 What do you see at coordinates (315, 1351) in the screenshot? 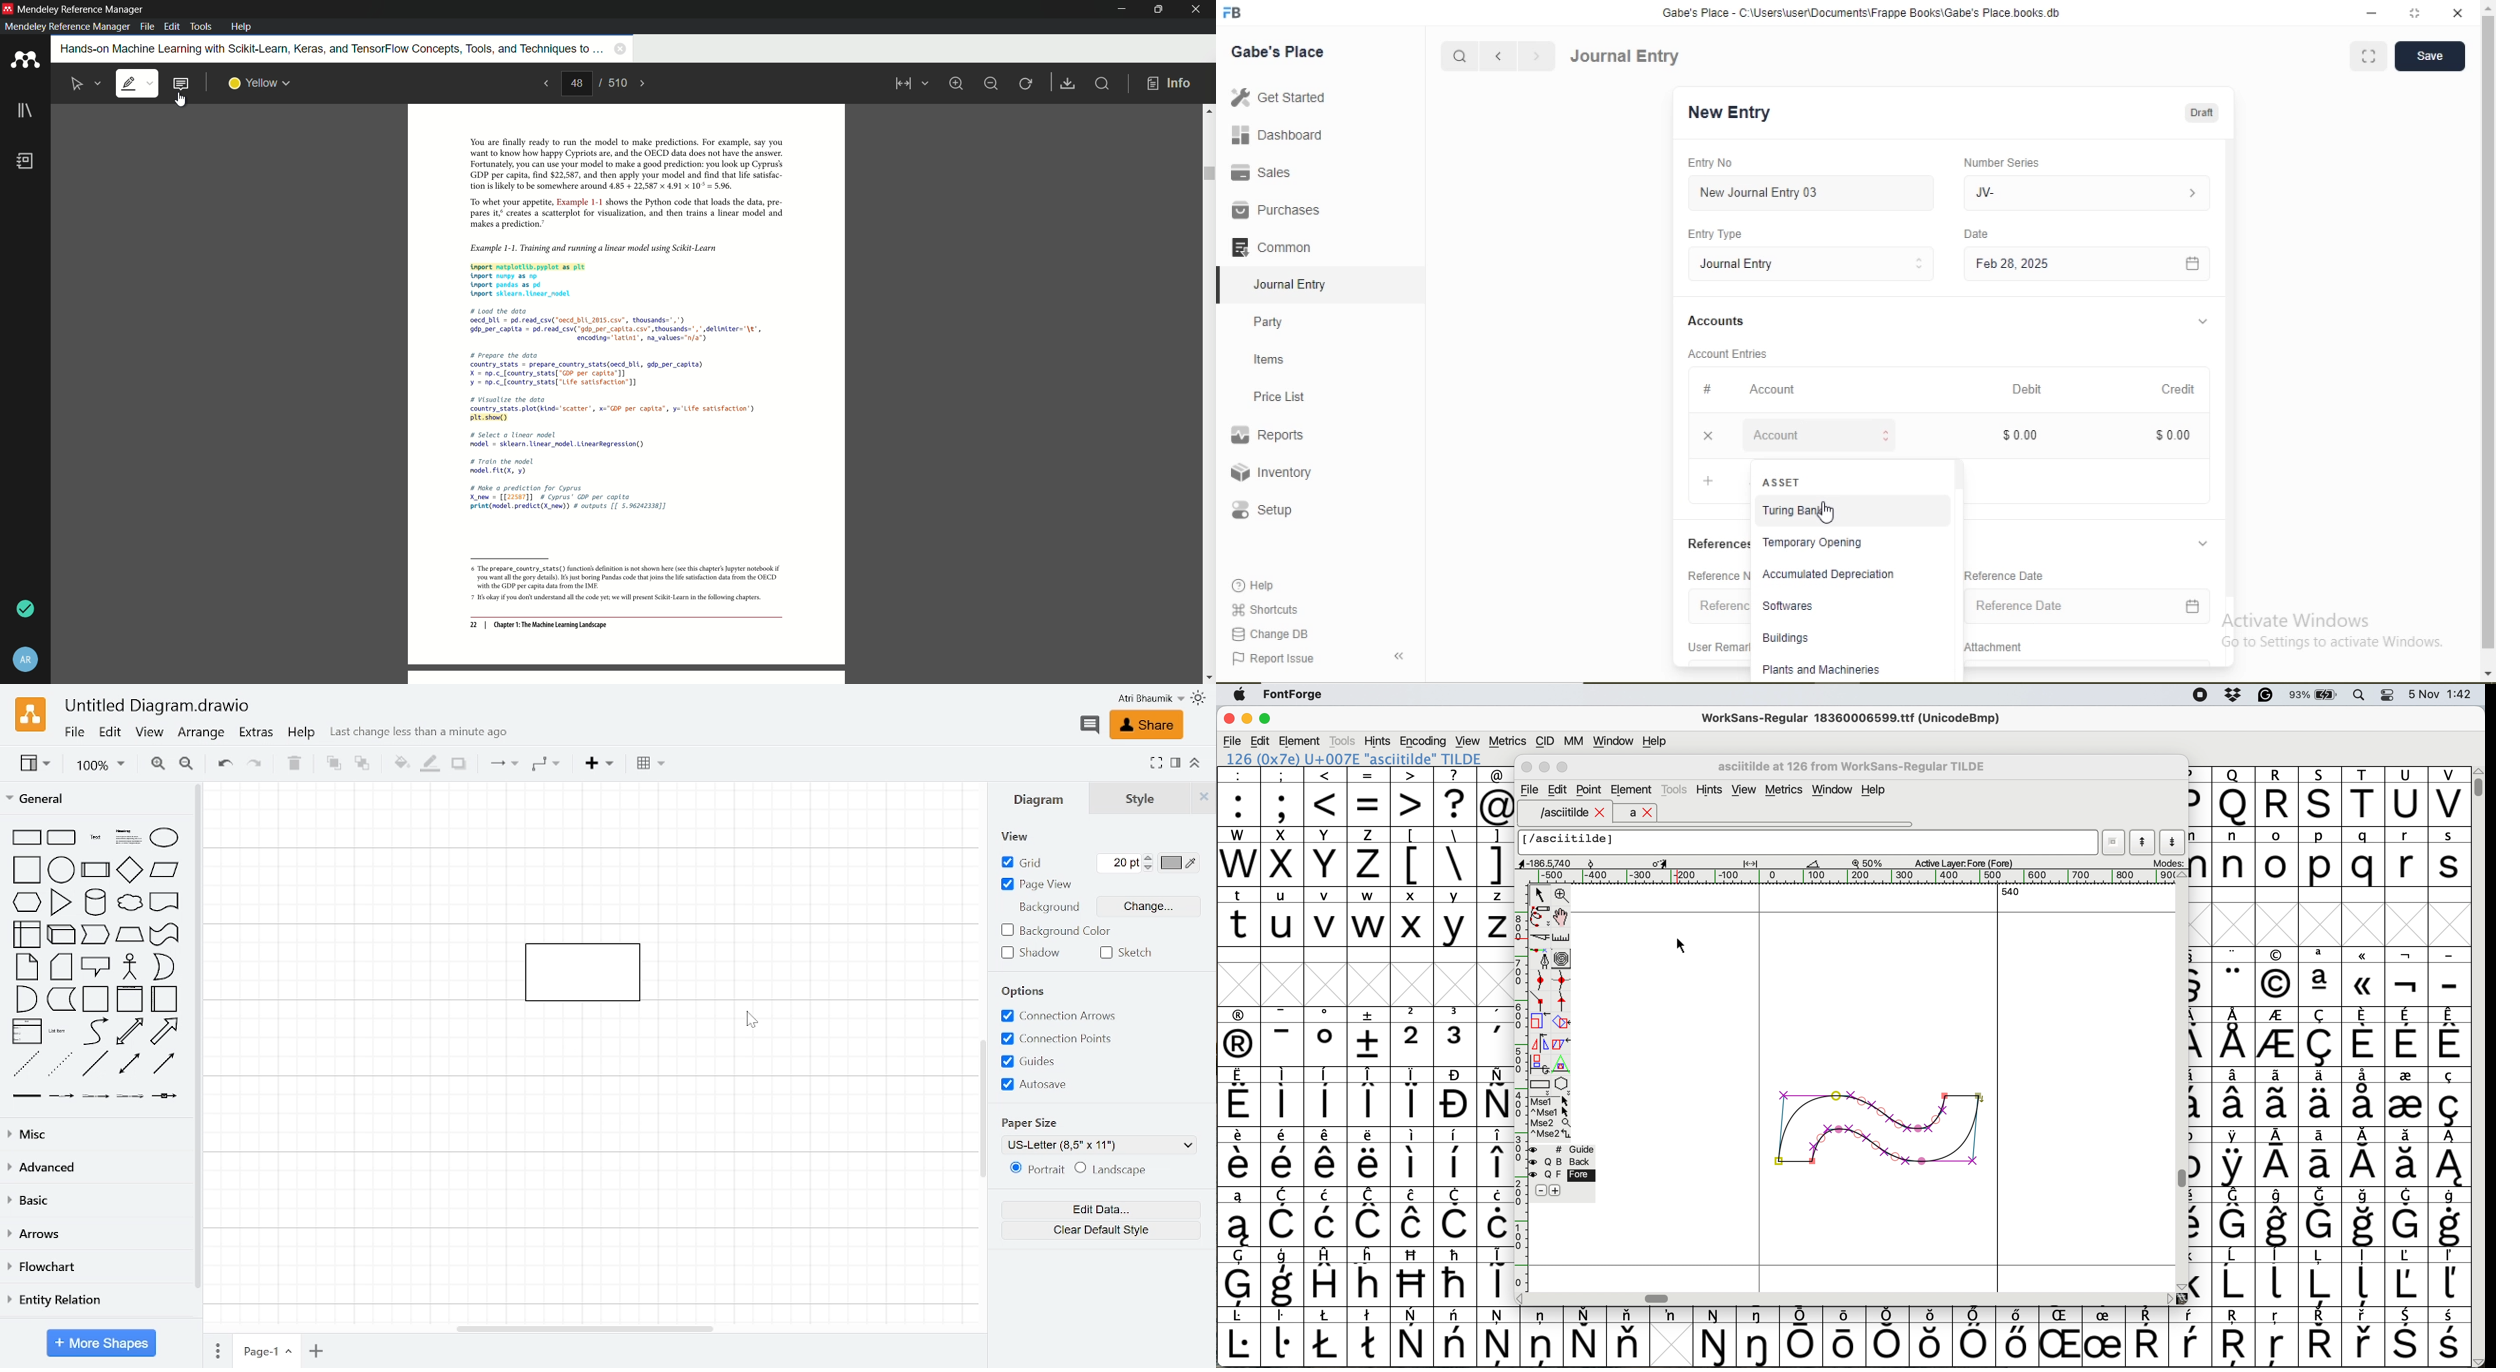
I see `Add page` at bounding box center [315, 1351].